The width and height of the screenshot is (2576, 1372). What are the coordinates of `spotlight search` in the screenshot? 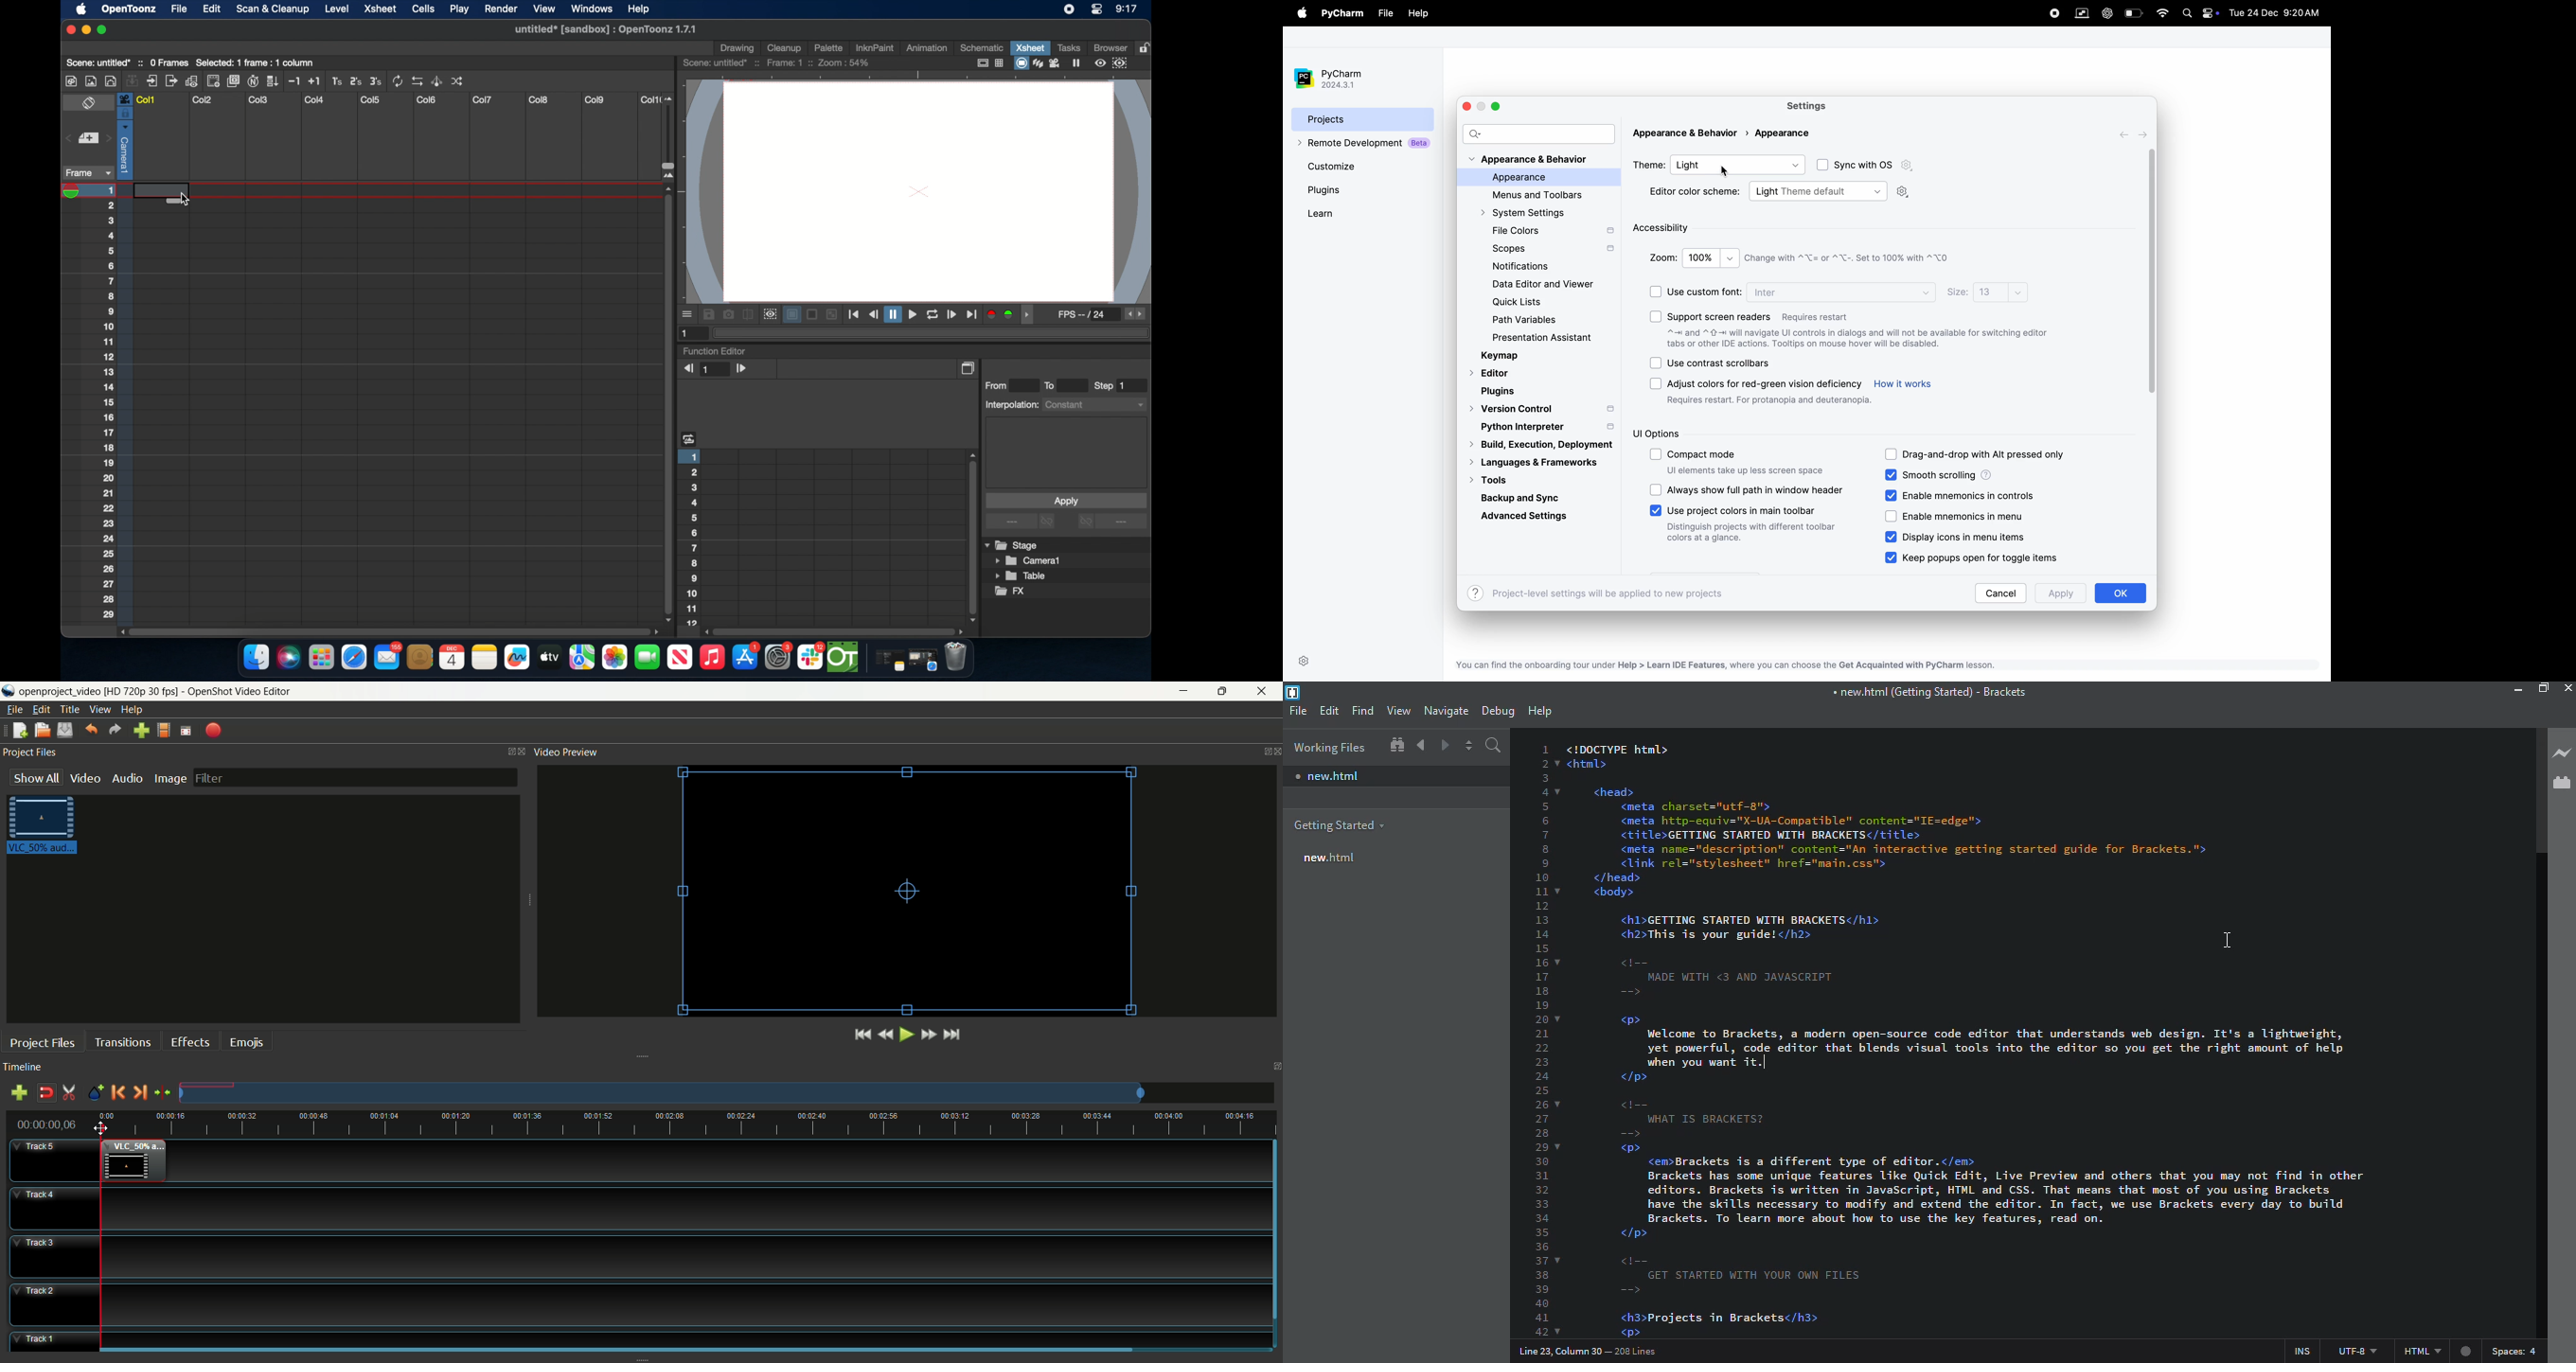 It's located at (2187, 14).